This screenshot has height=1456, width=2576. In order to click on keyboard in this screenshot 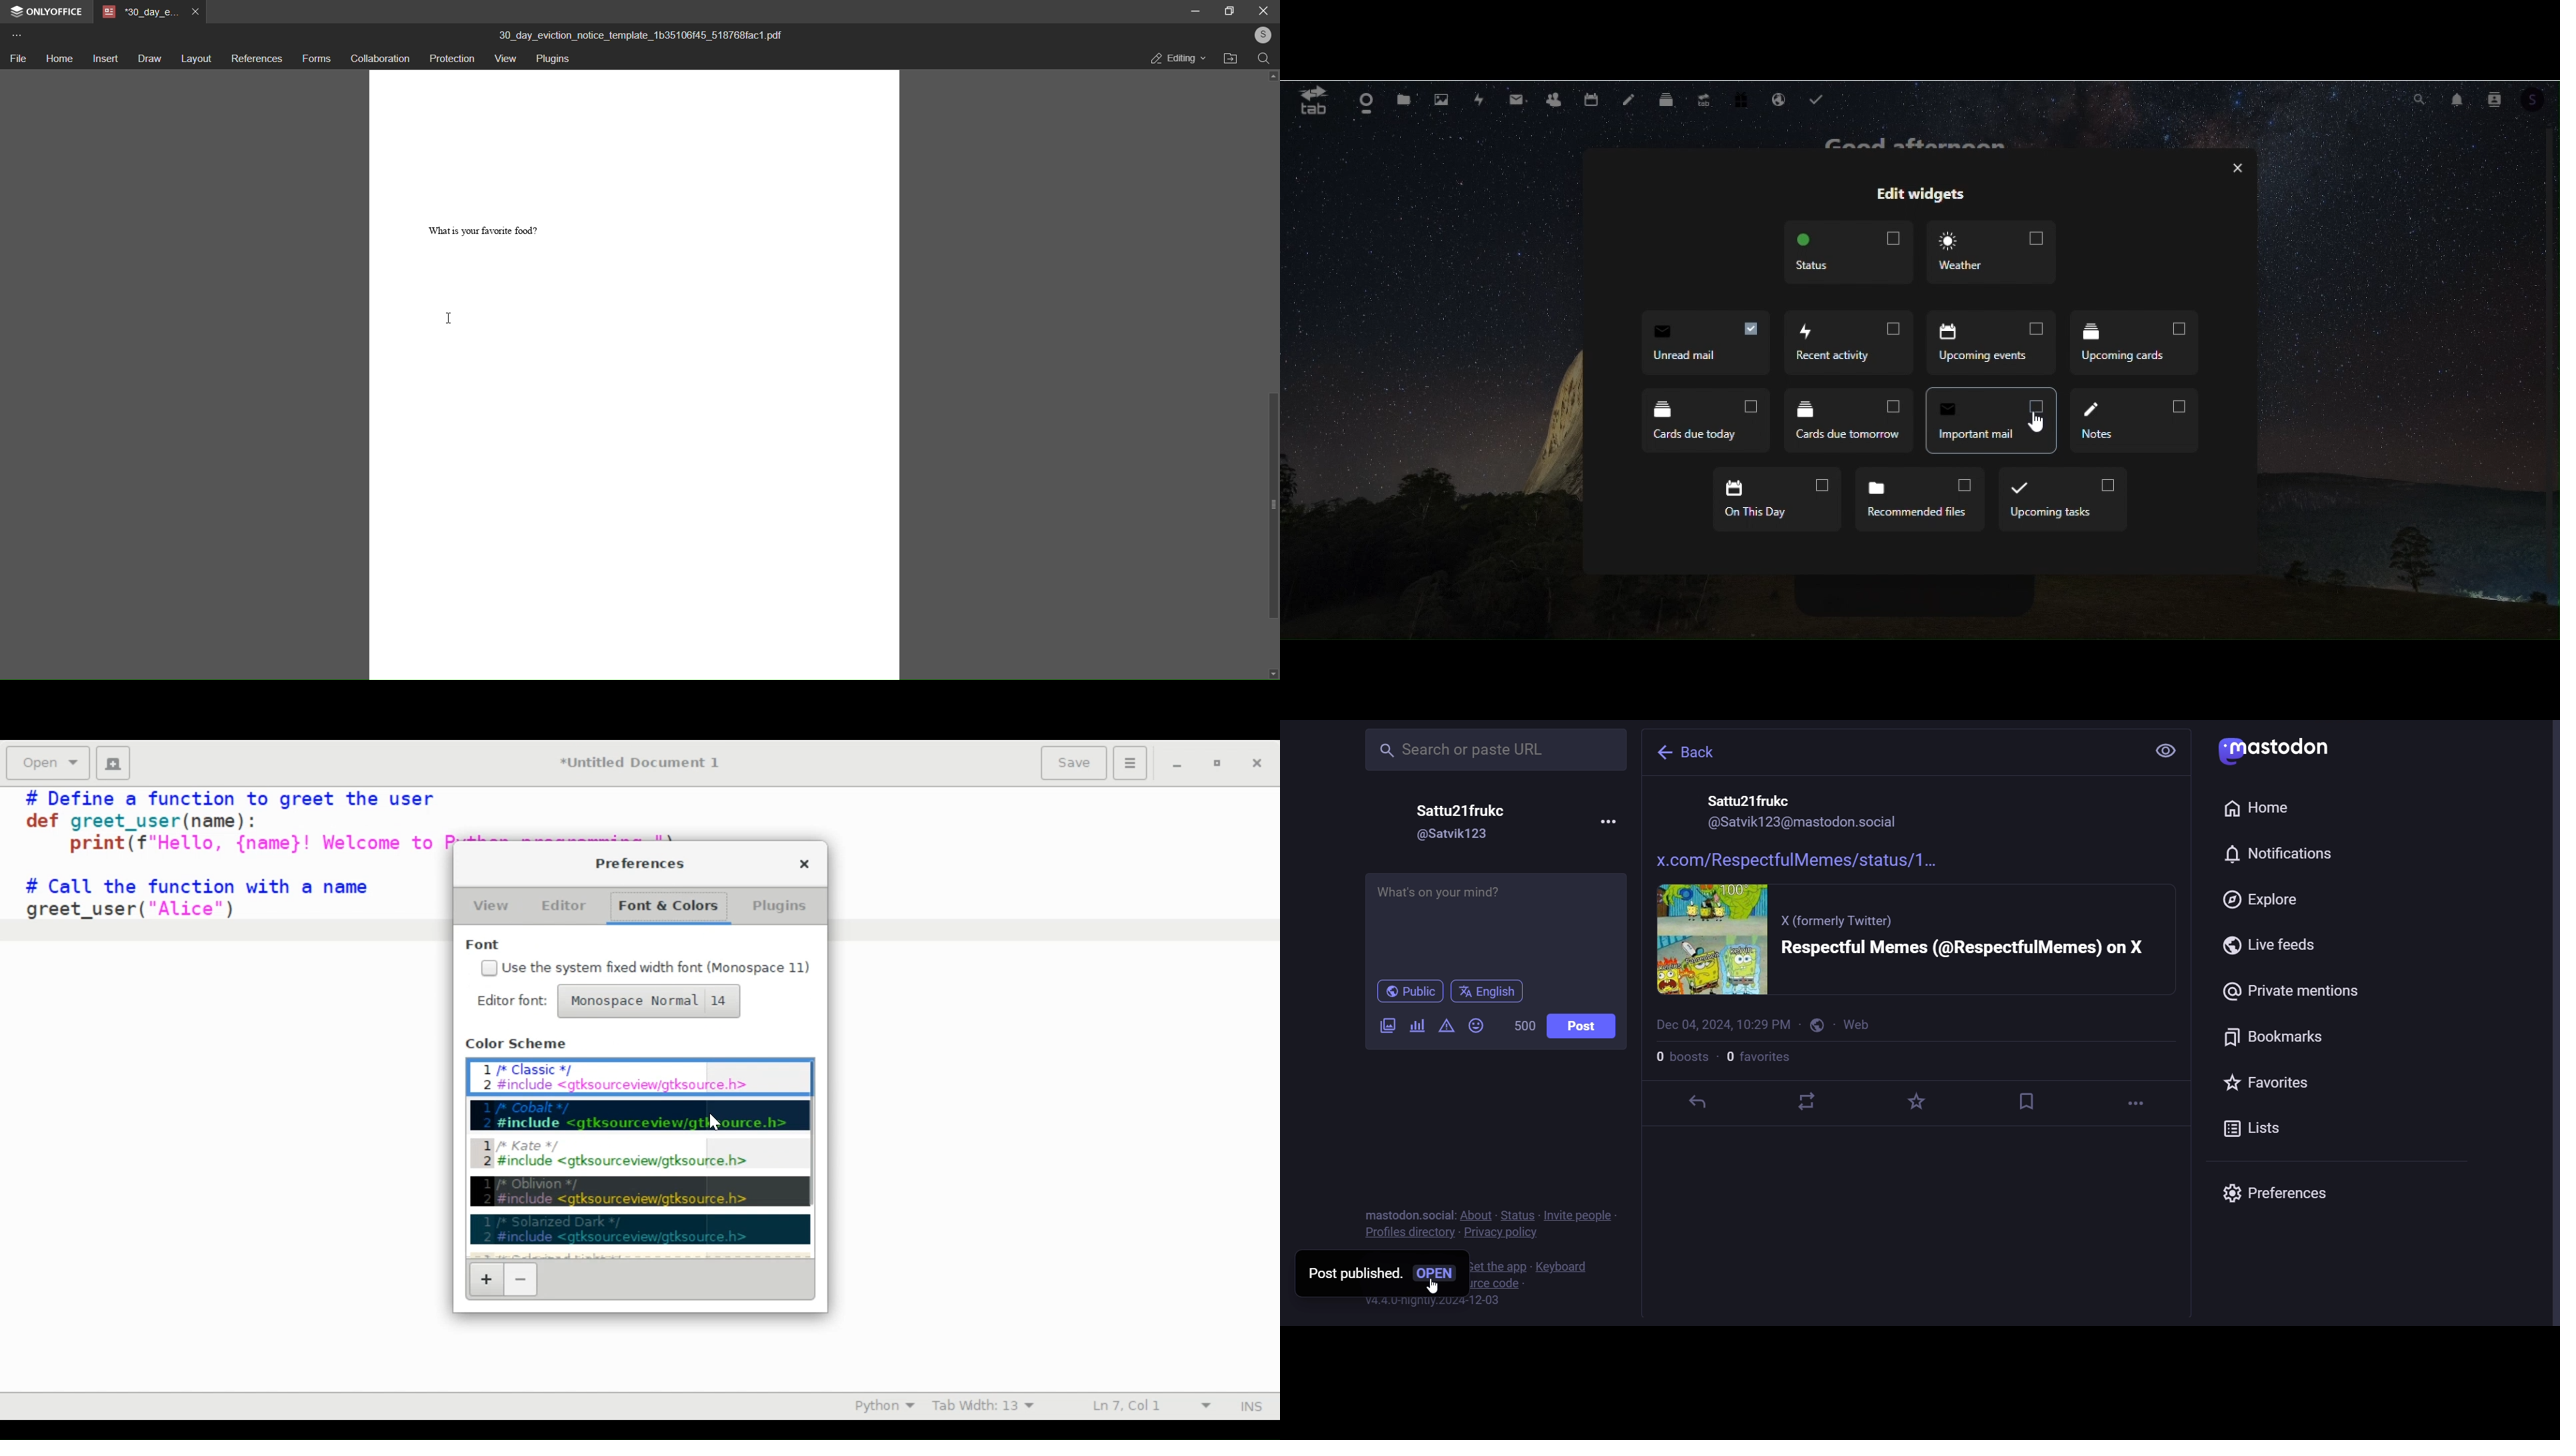, I will do `click(1564, 1267)`.